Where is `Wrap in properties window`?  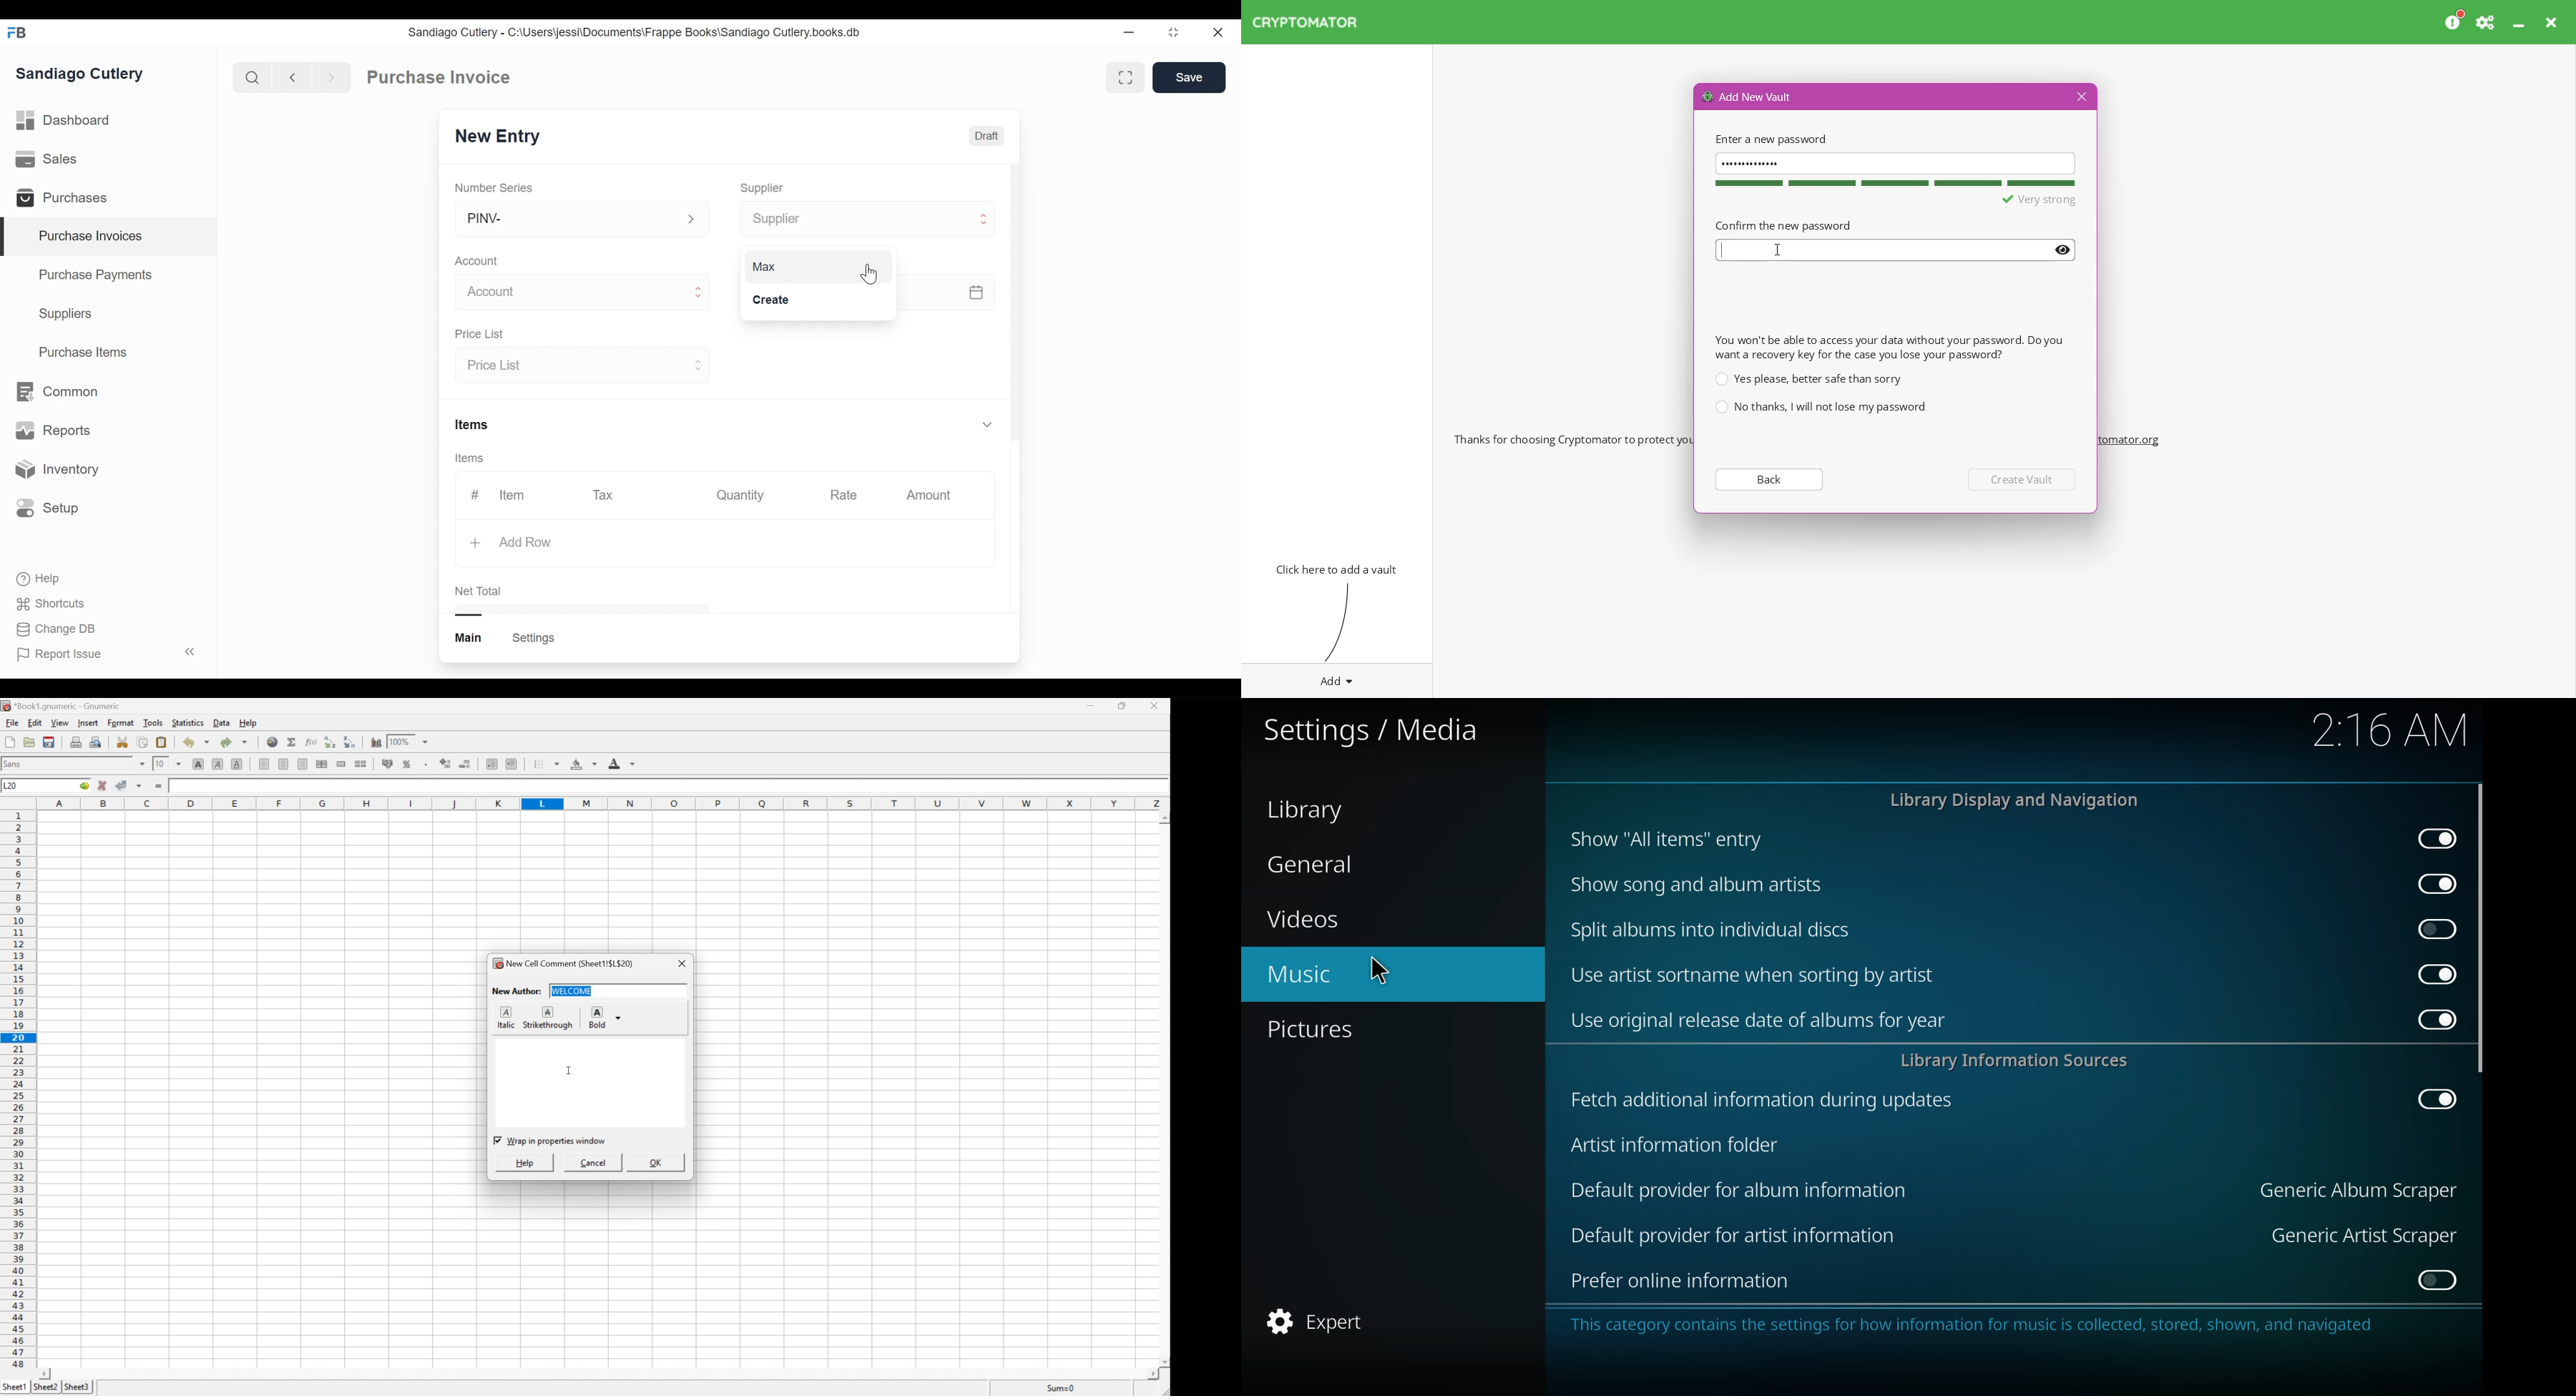
Wrap in properties window is located at coordinates (557, 1140).